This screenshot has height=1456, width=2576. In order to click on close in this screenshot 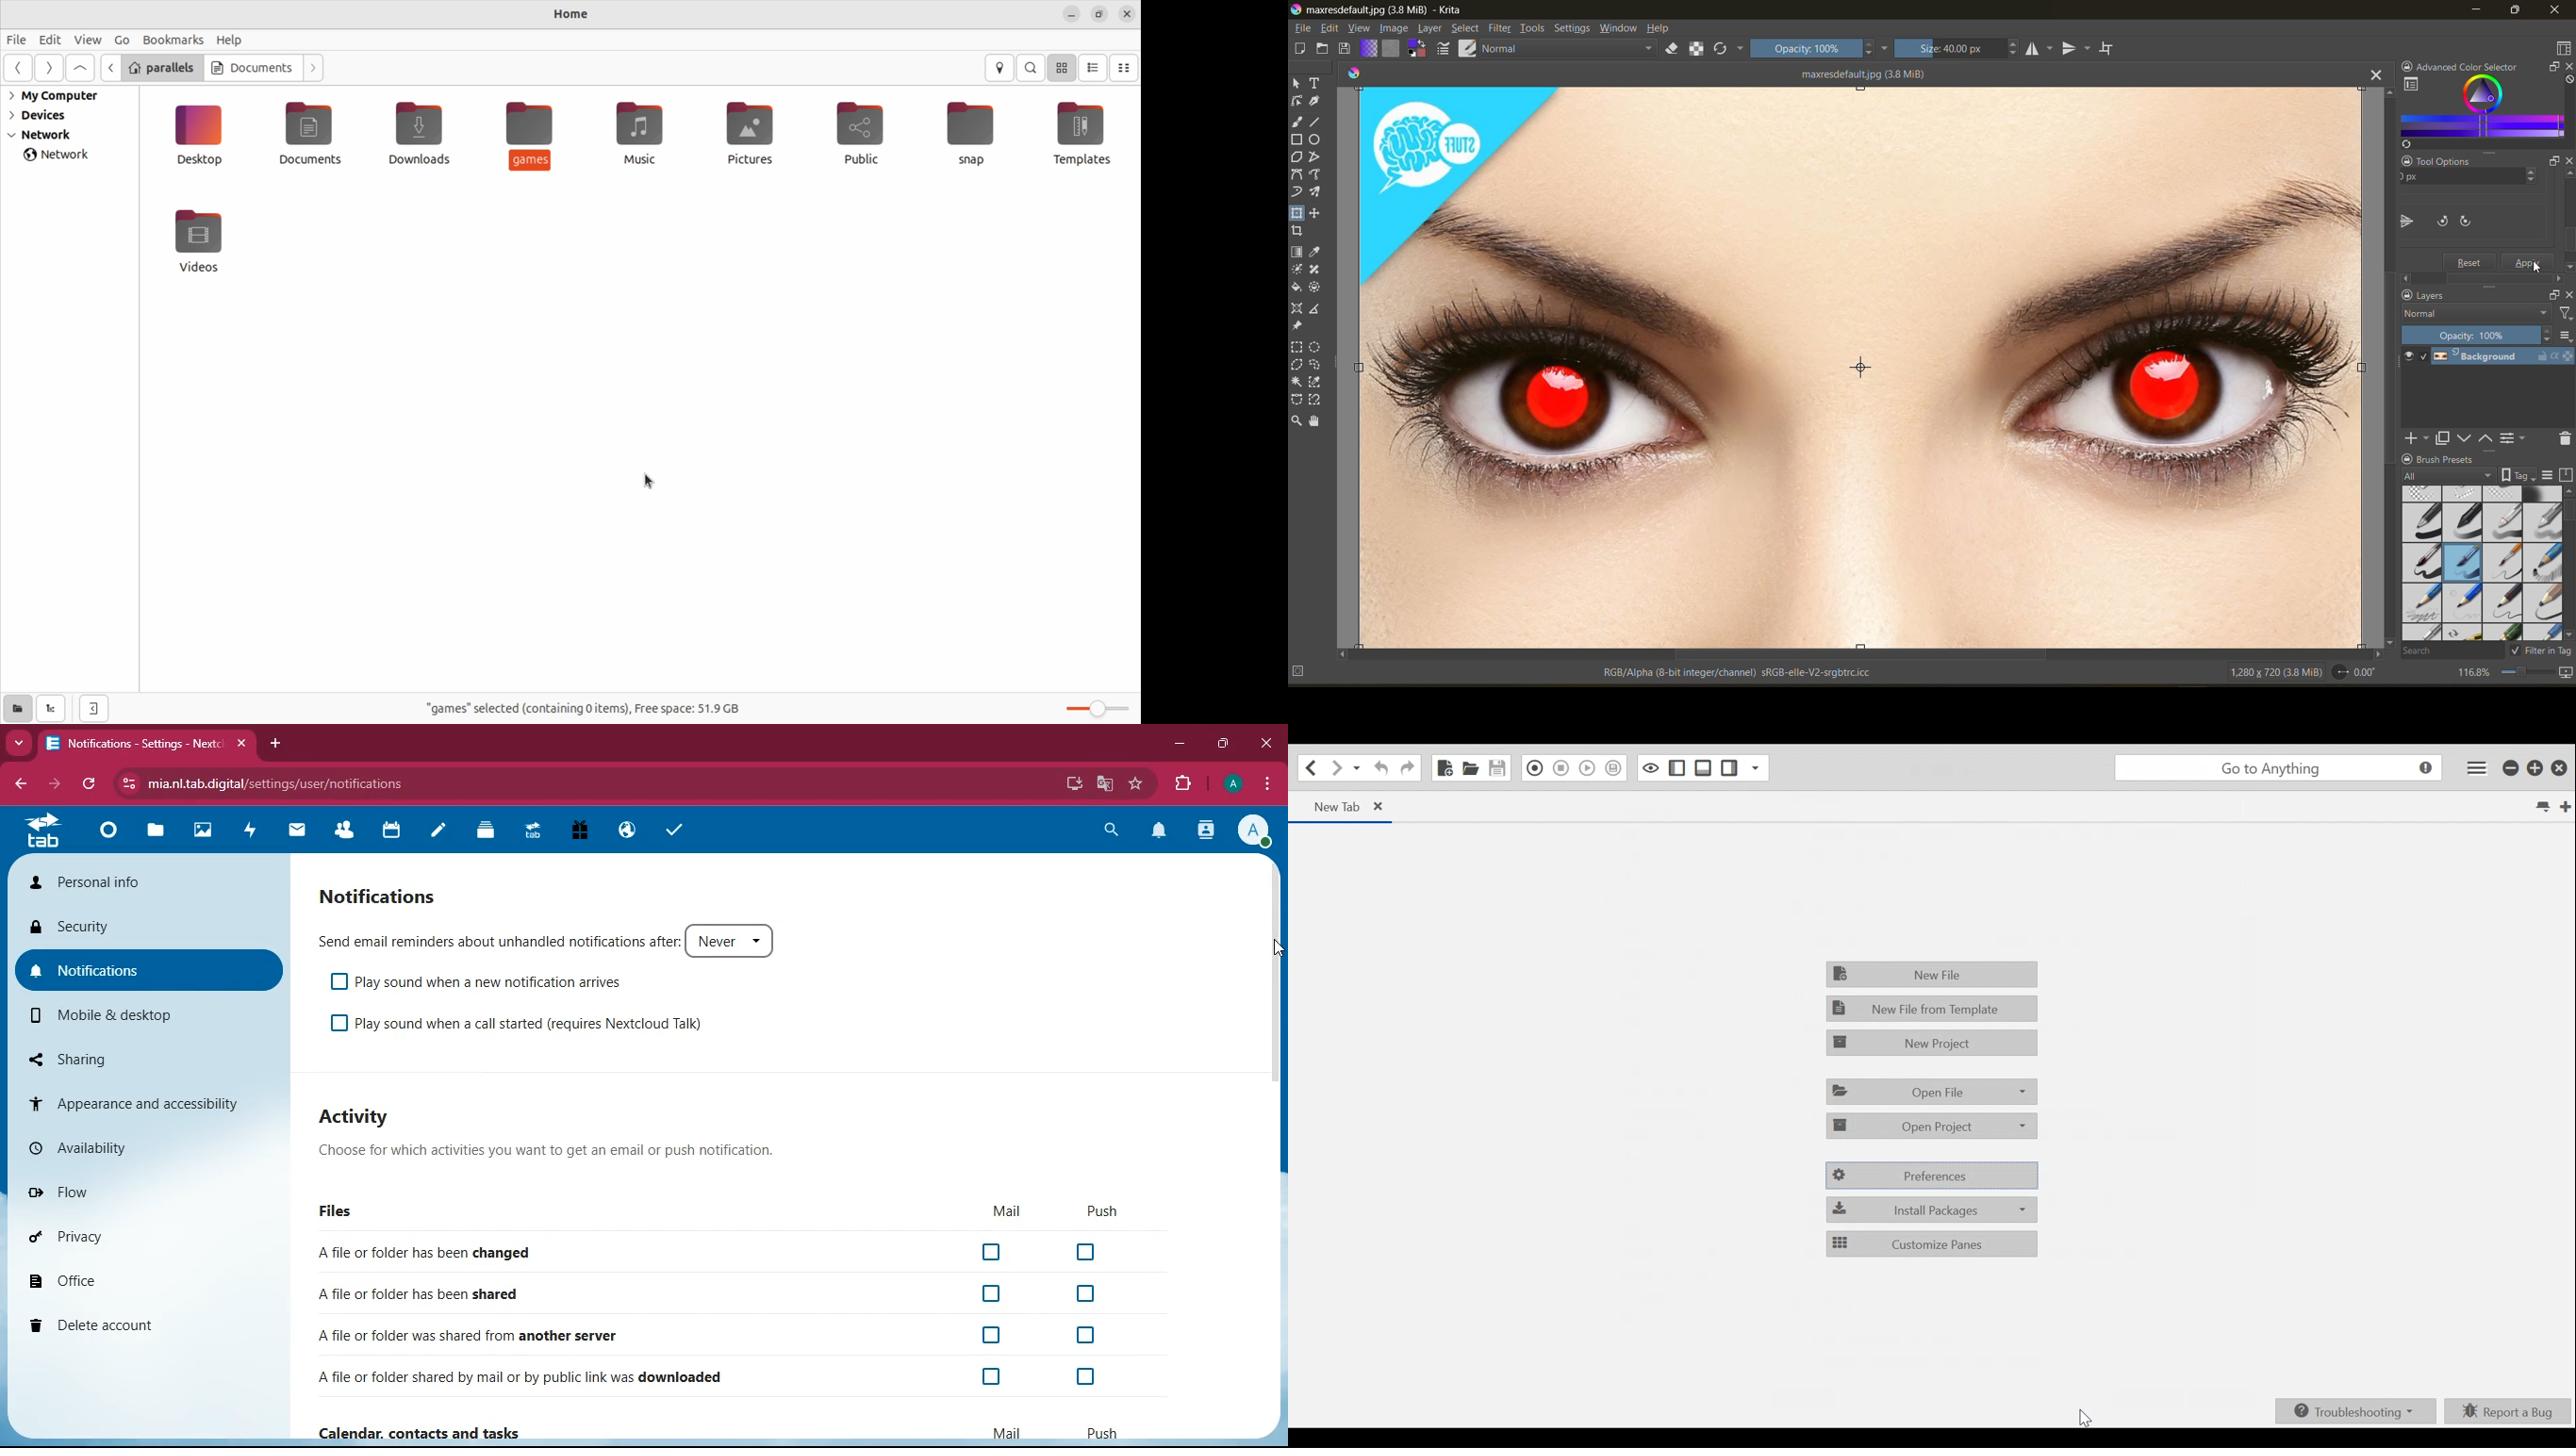, I will do `click(240, 745)`.